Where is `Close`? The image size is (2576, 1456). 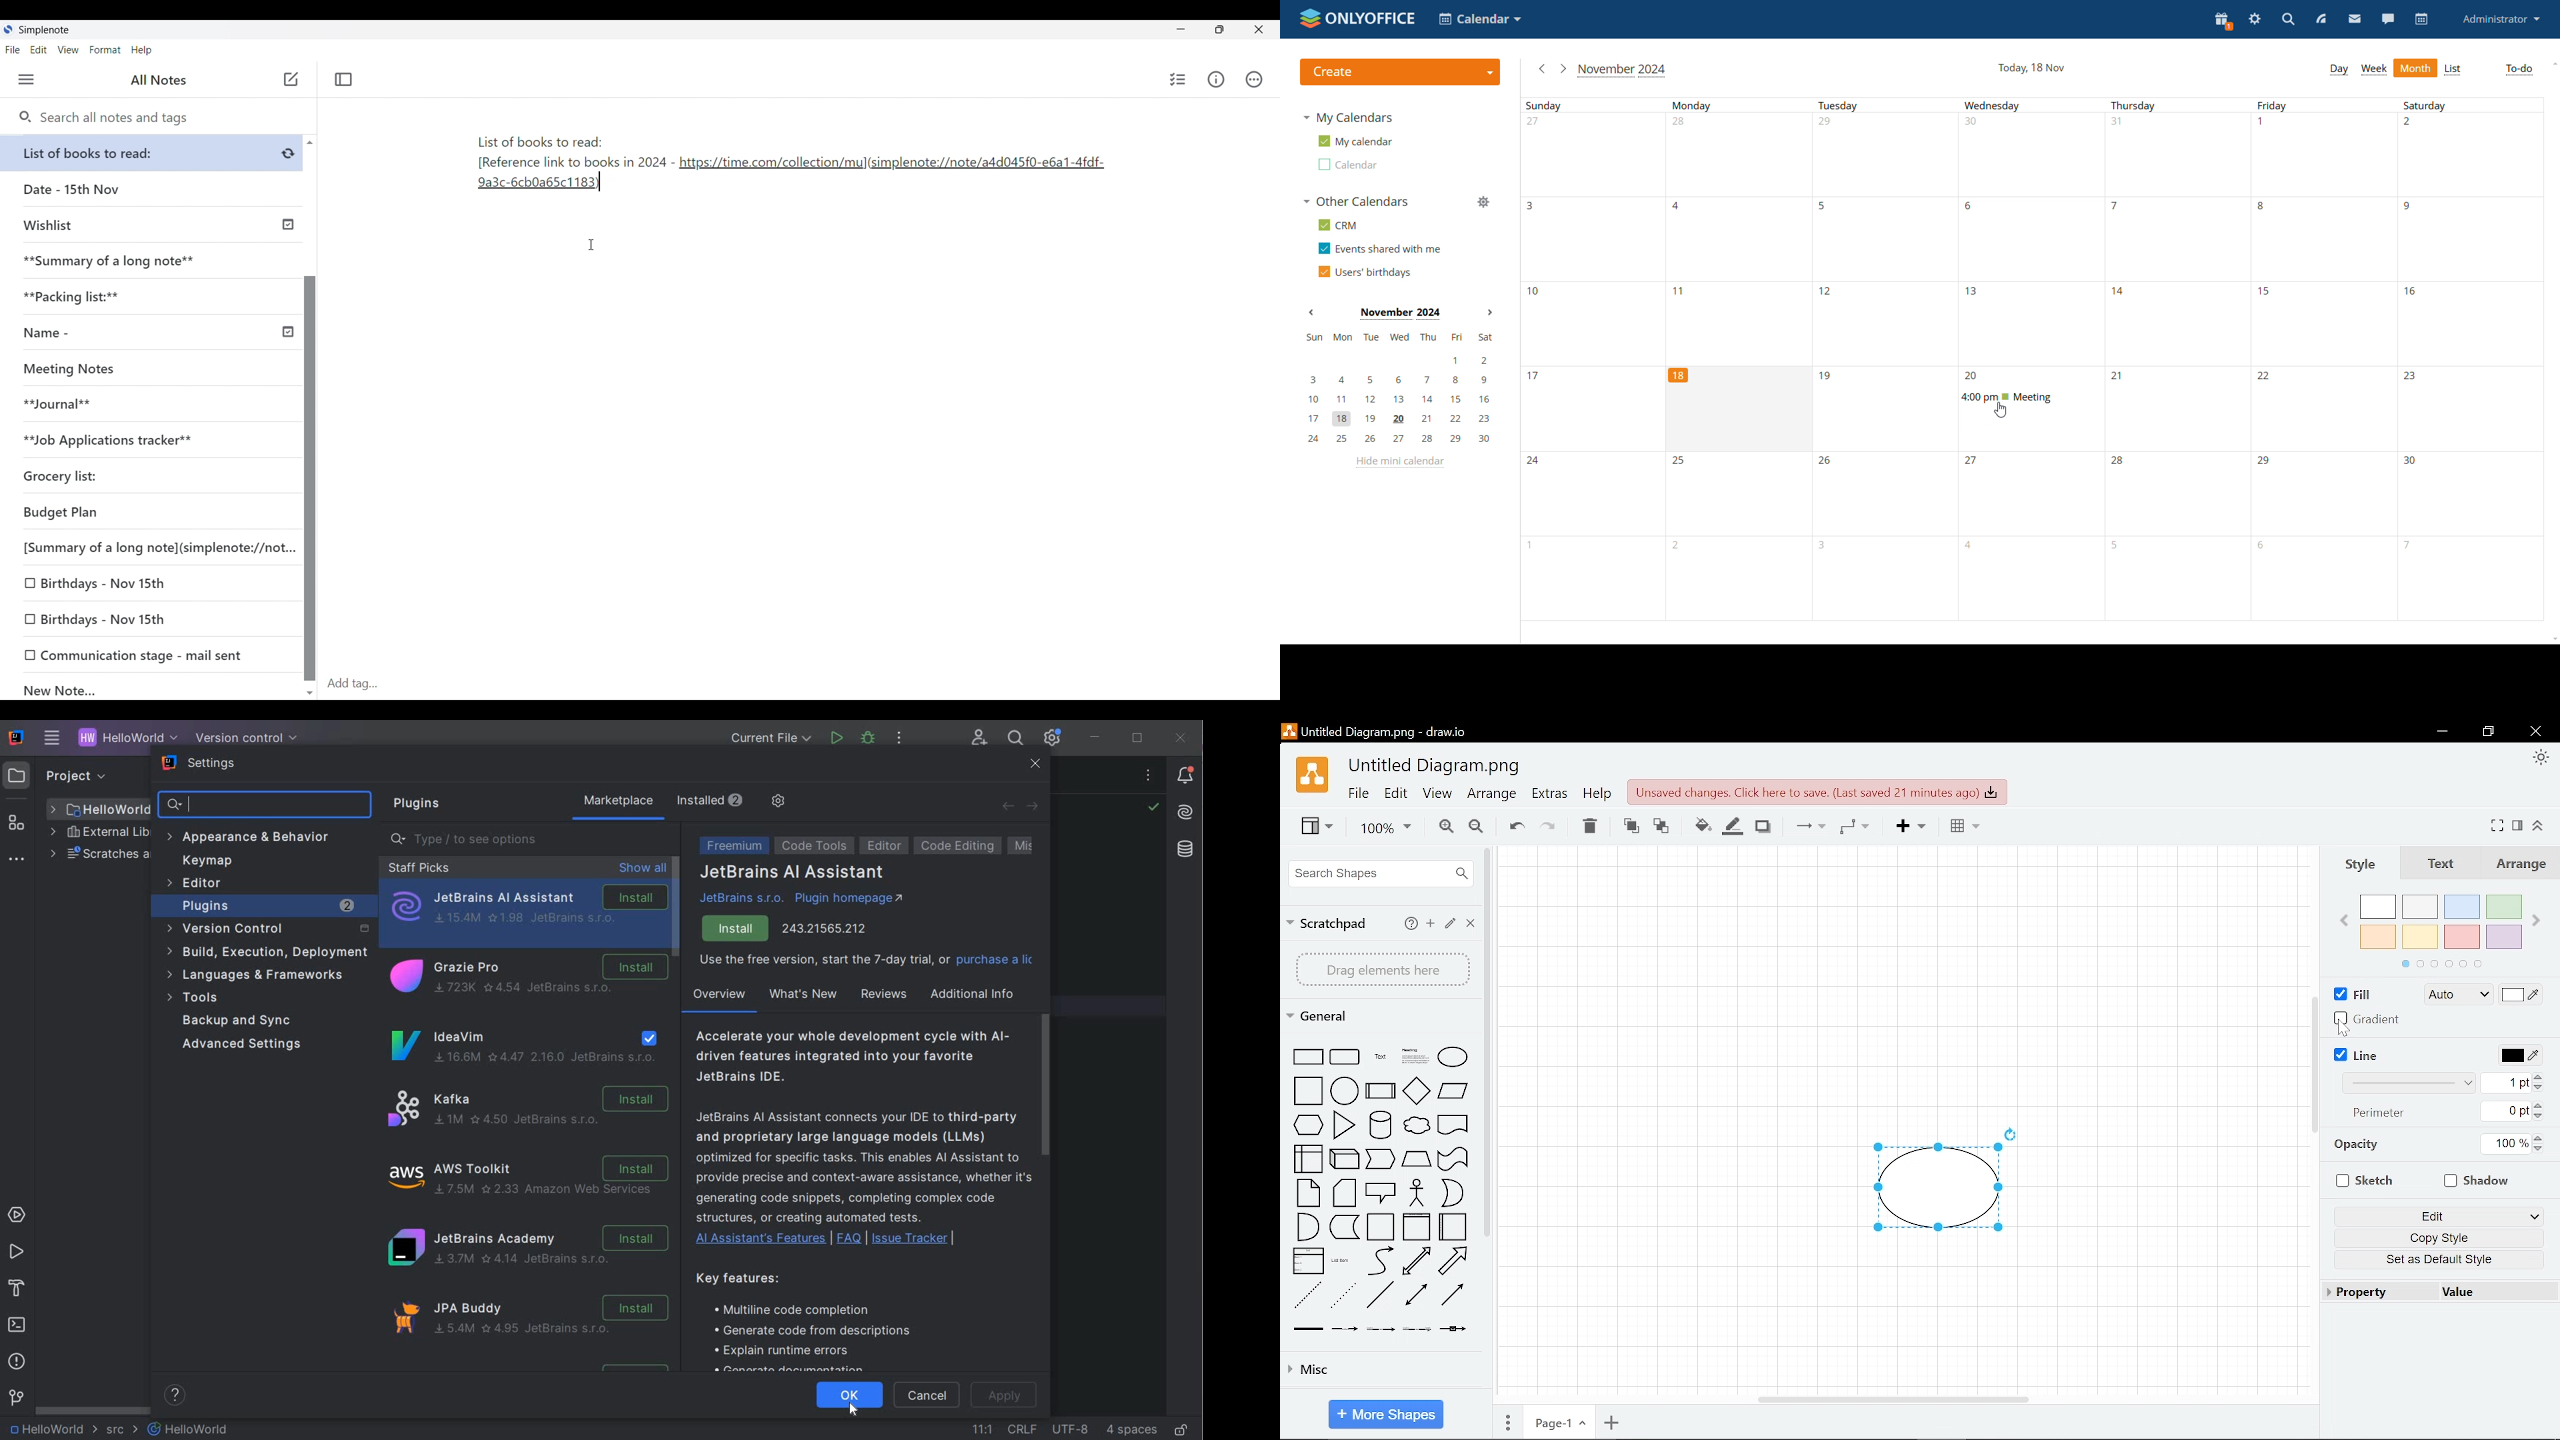
Close is located at coordinates (2535, 732).